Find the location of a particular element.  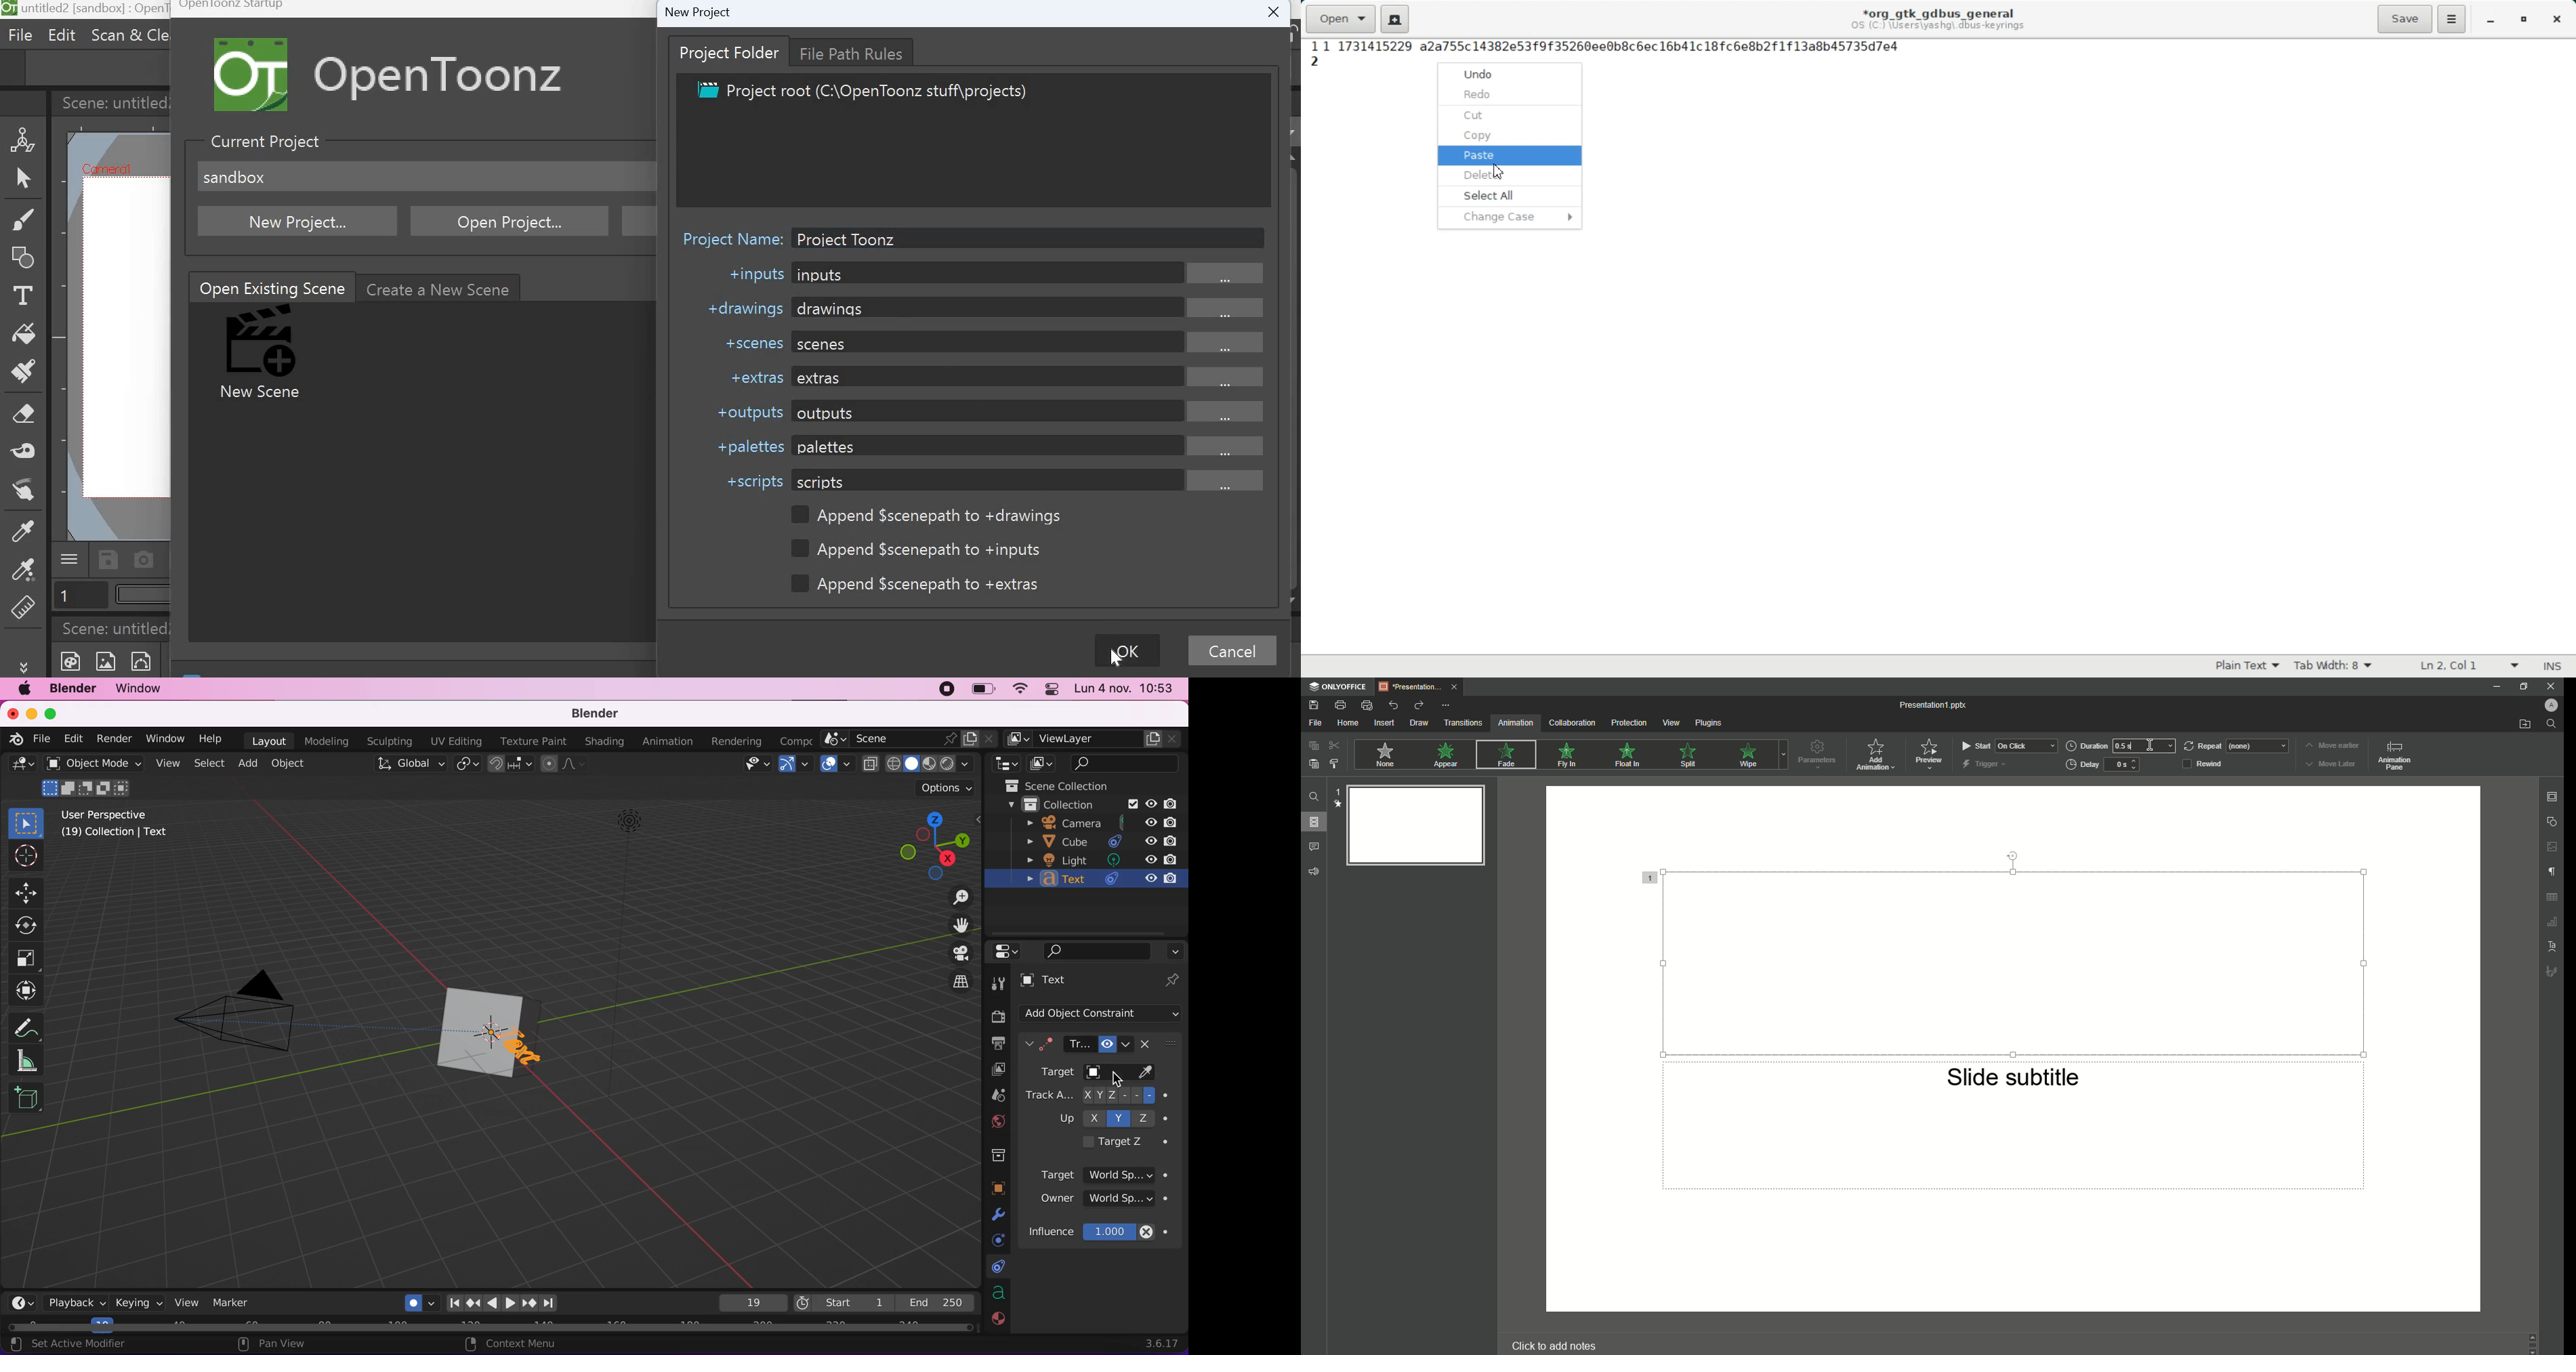

Text information  is located at coordinates (1938, 19).